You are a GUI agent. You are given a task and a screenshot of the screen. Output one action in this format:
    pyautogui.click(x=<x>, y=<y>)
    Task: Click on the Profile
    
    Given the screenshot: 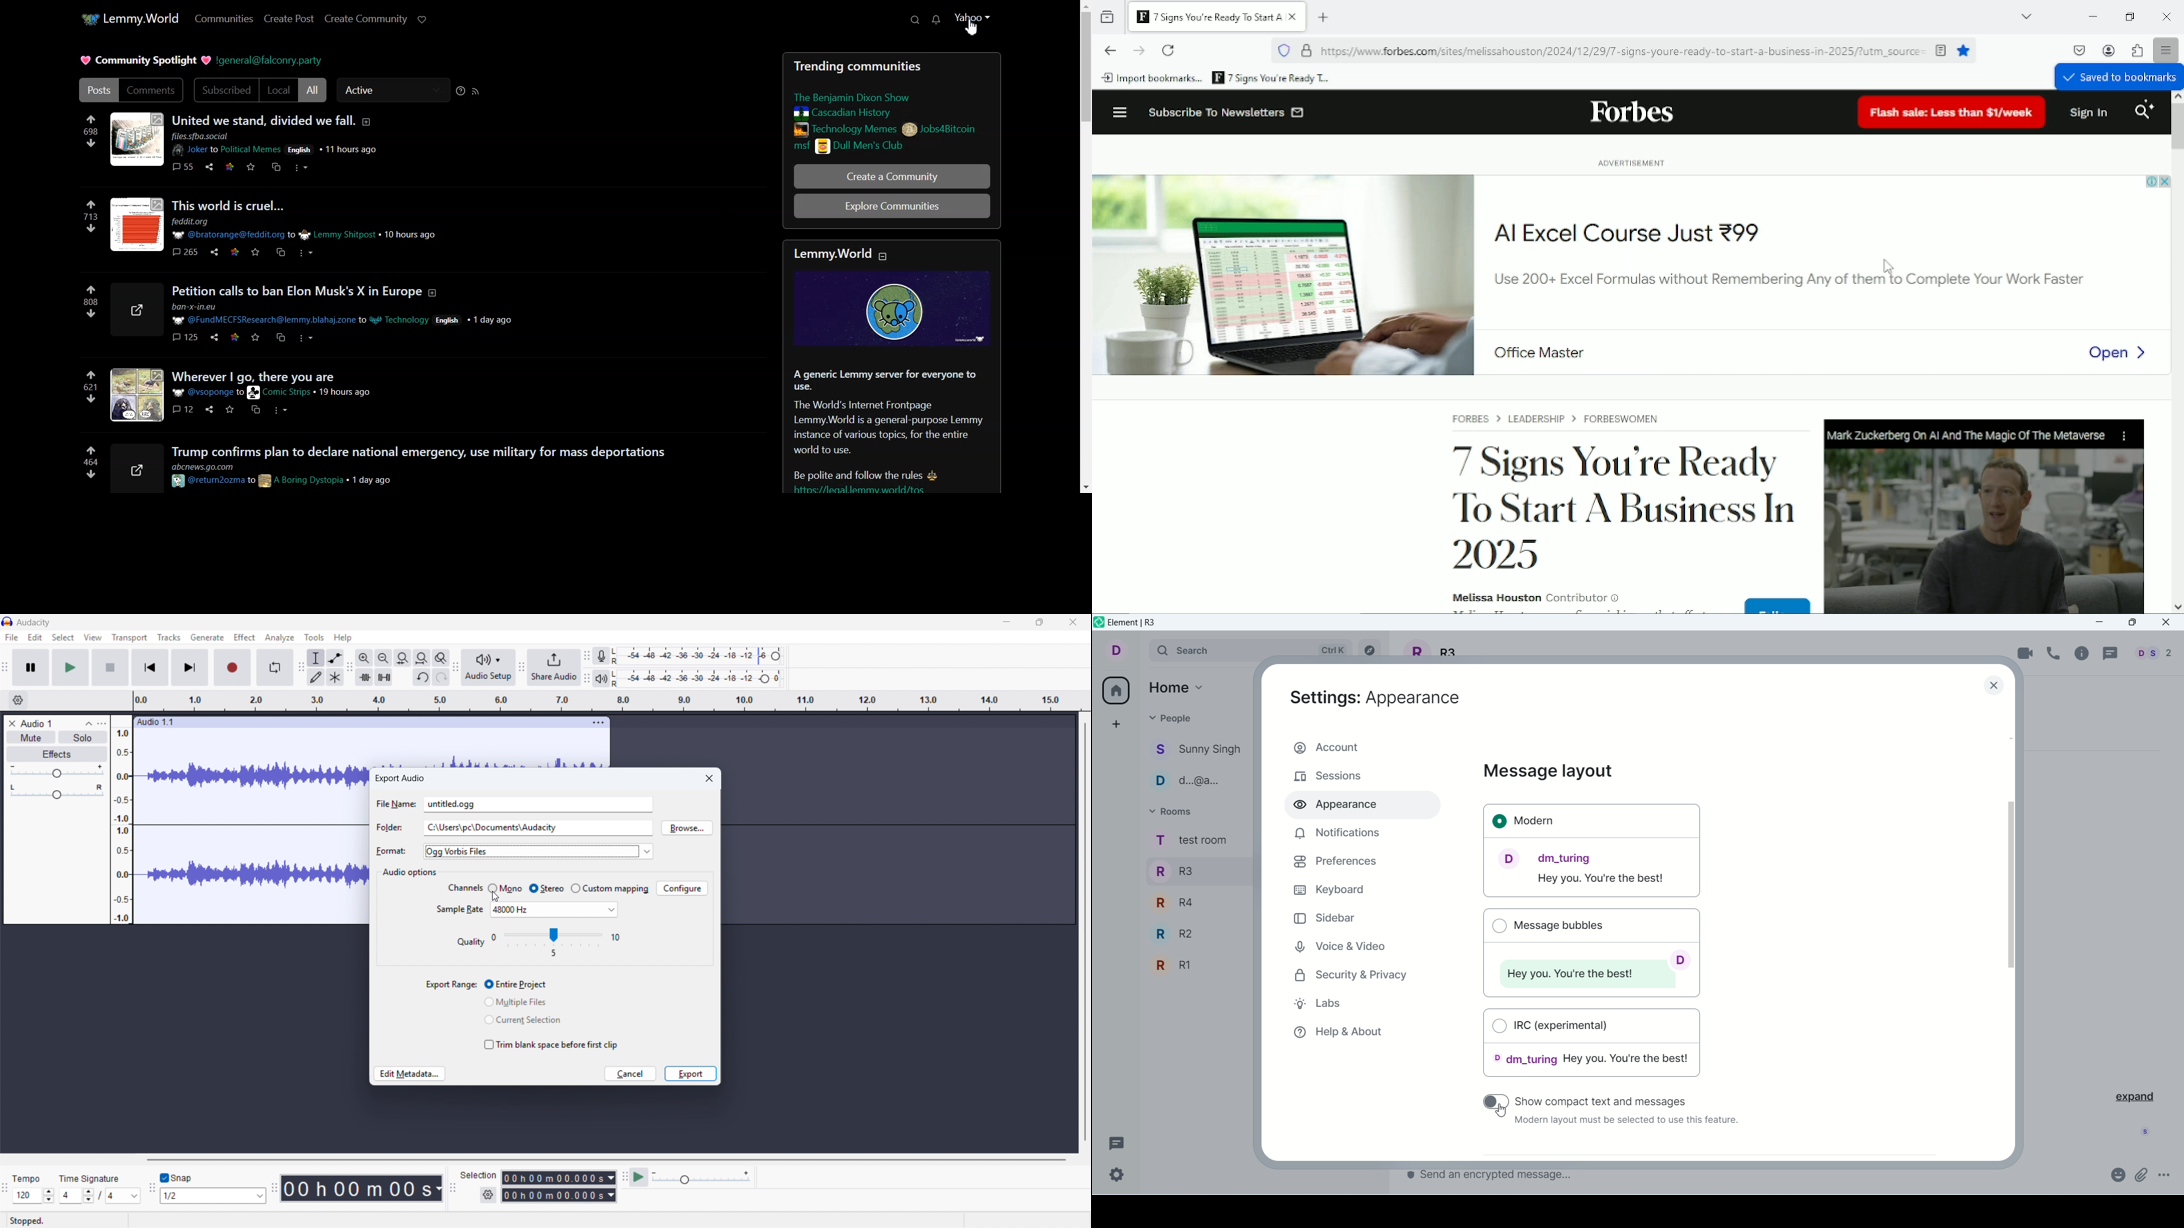 What is the action you would take?
    pyautogui.click(x=974, y=26)
    